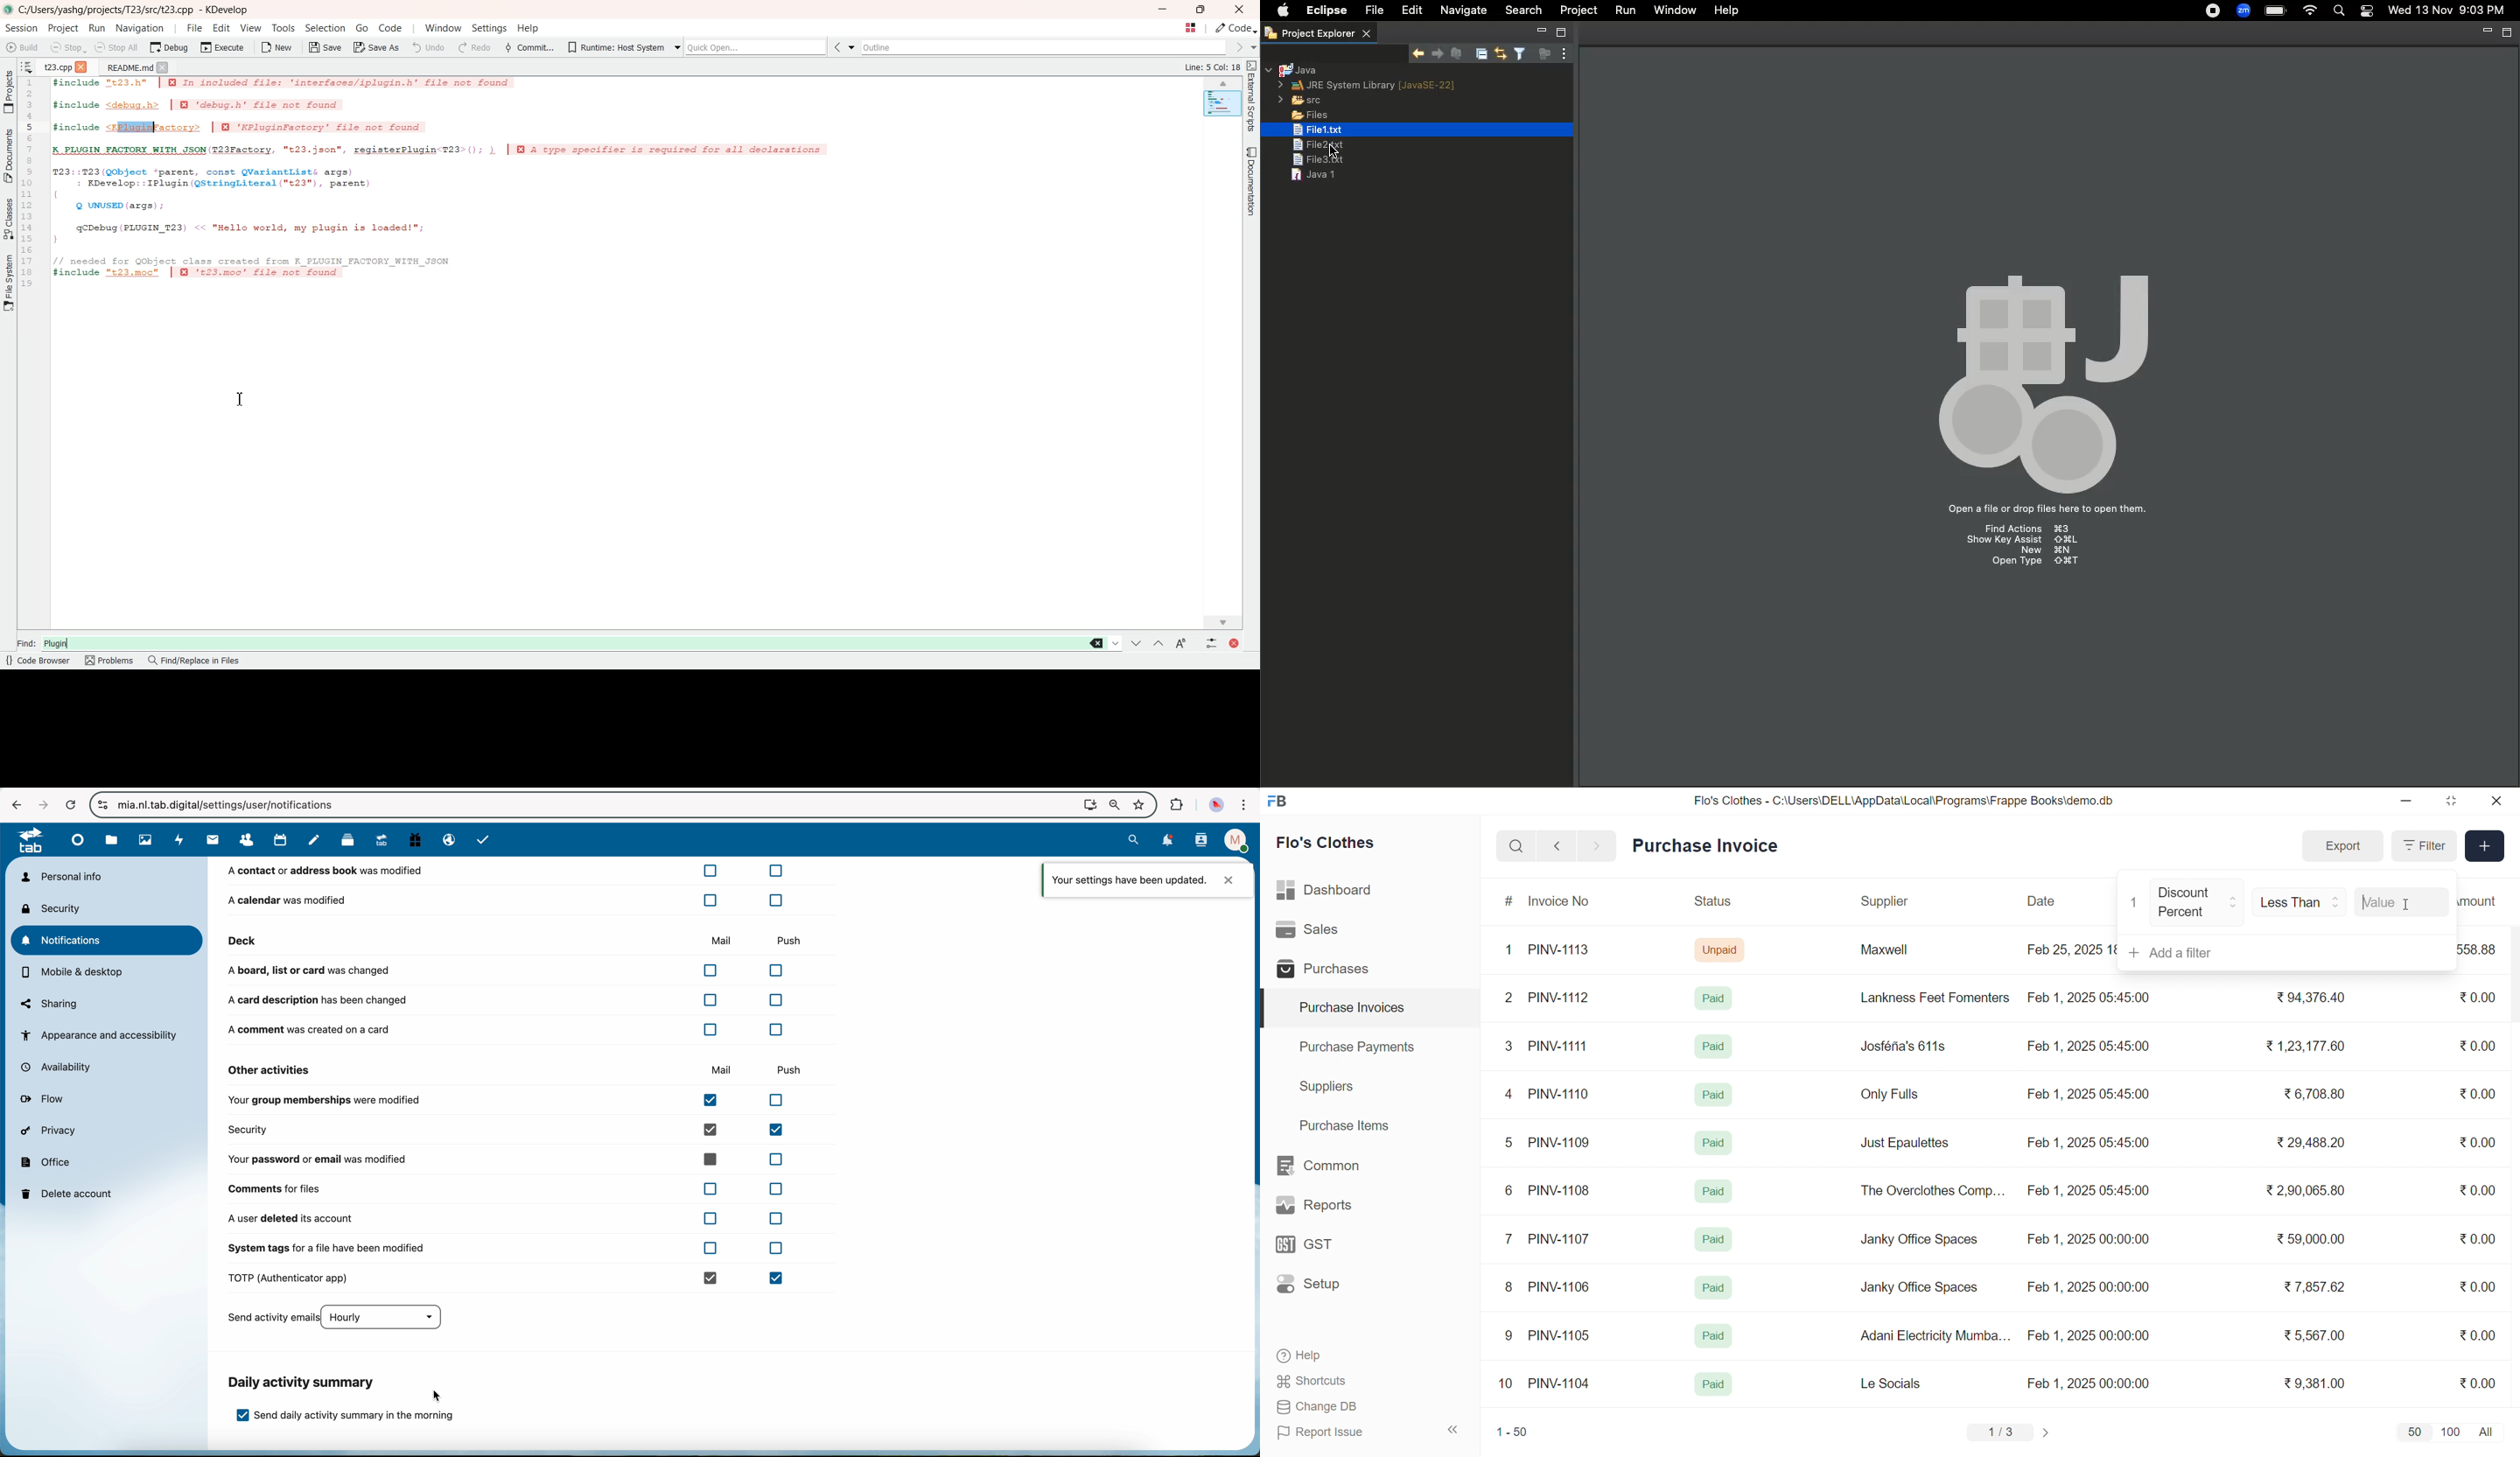 This screenshot has width=2520, height=1484. I want to click on ₹ 59,000.00, so click(2315, 1240).